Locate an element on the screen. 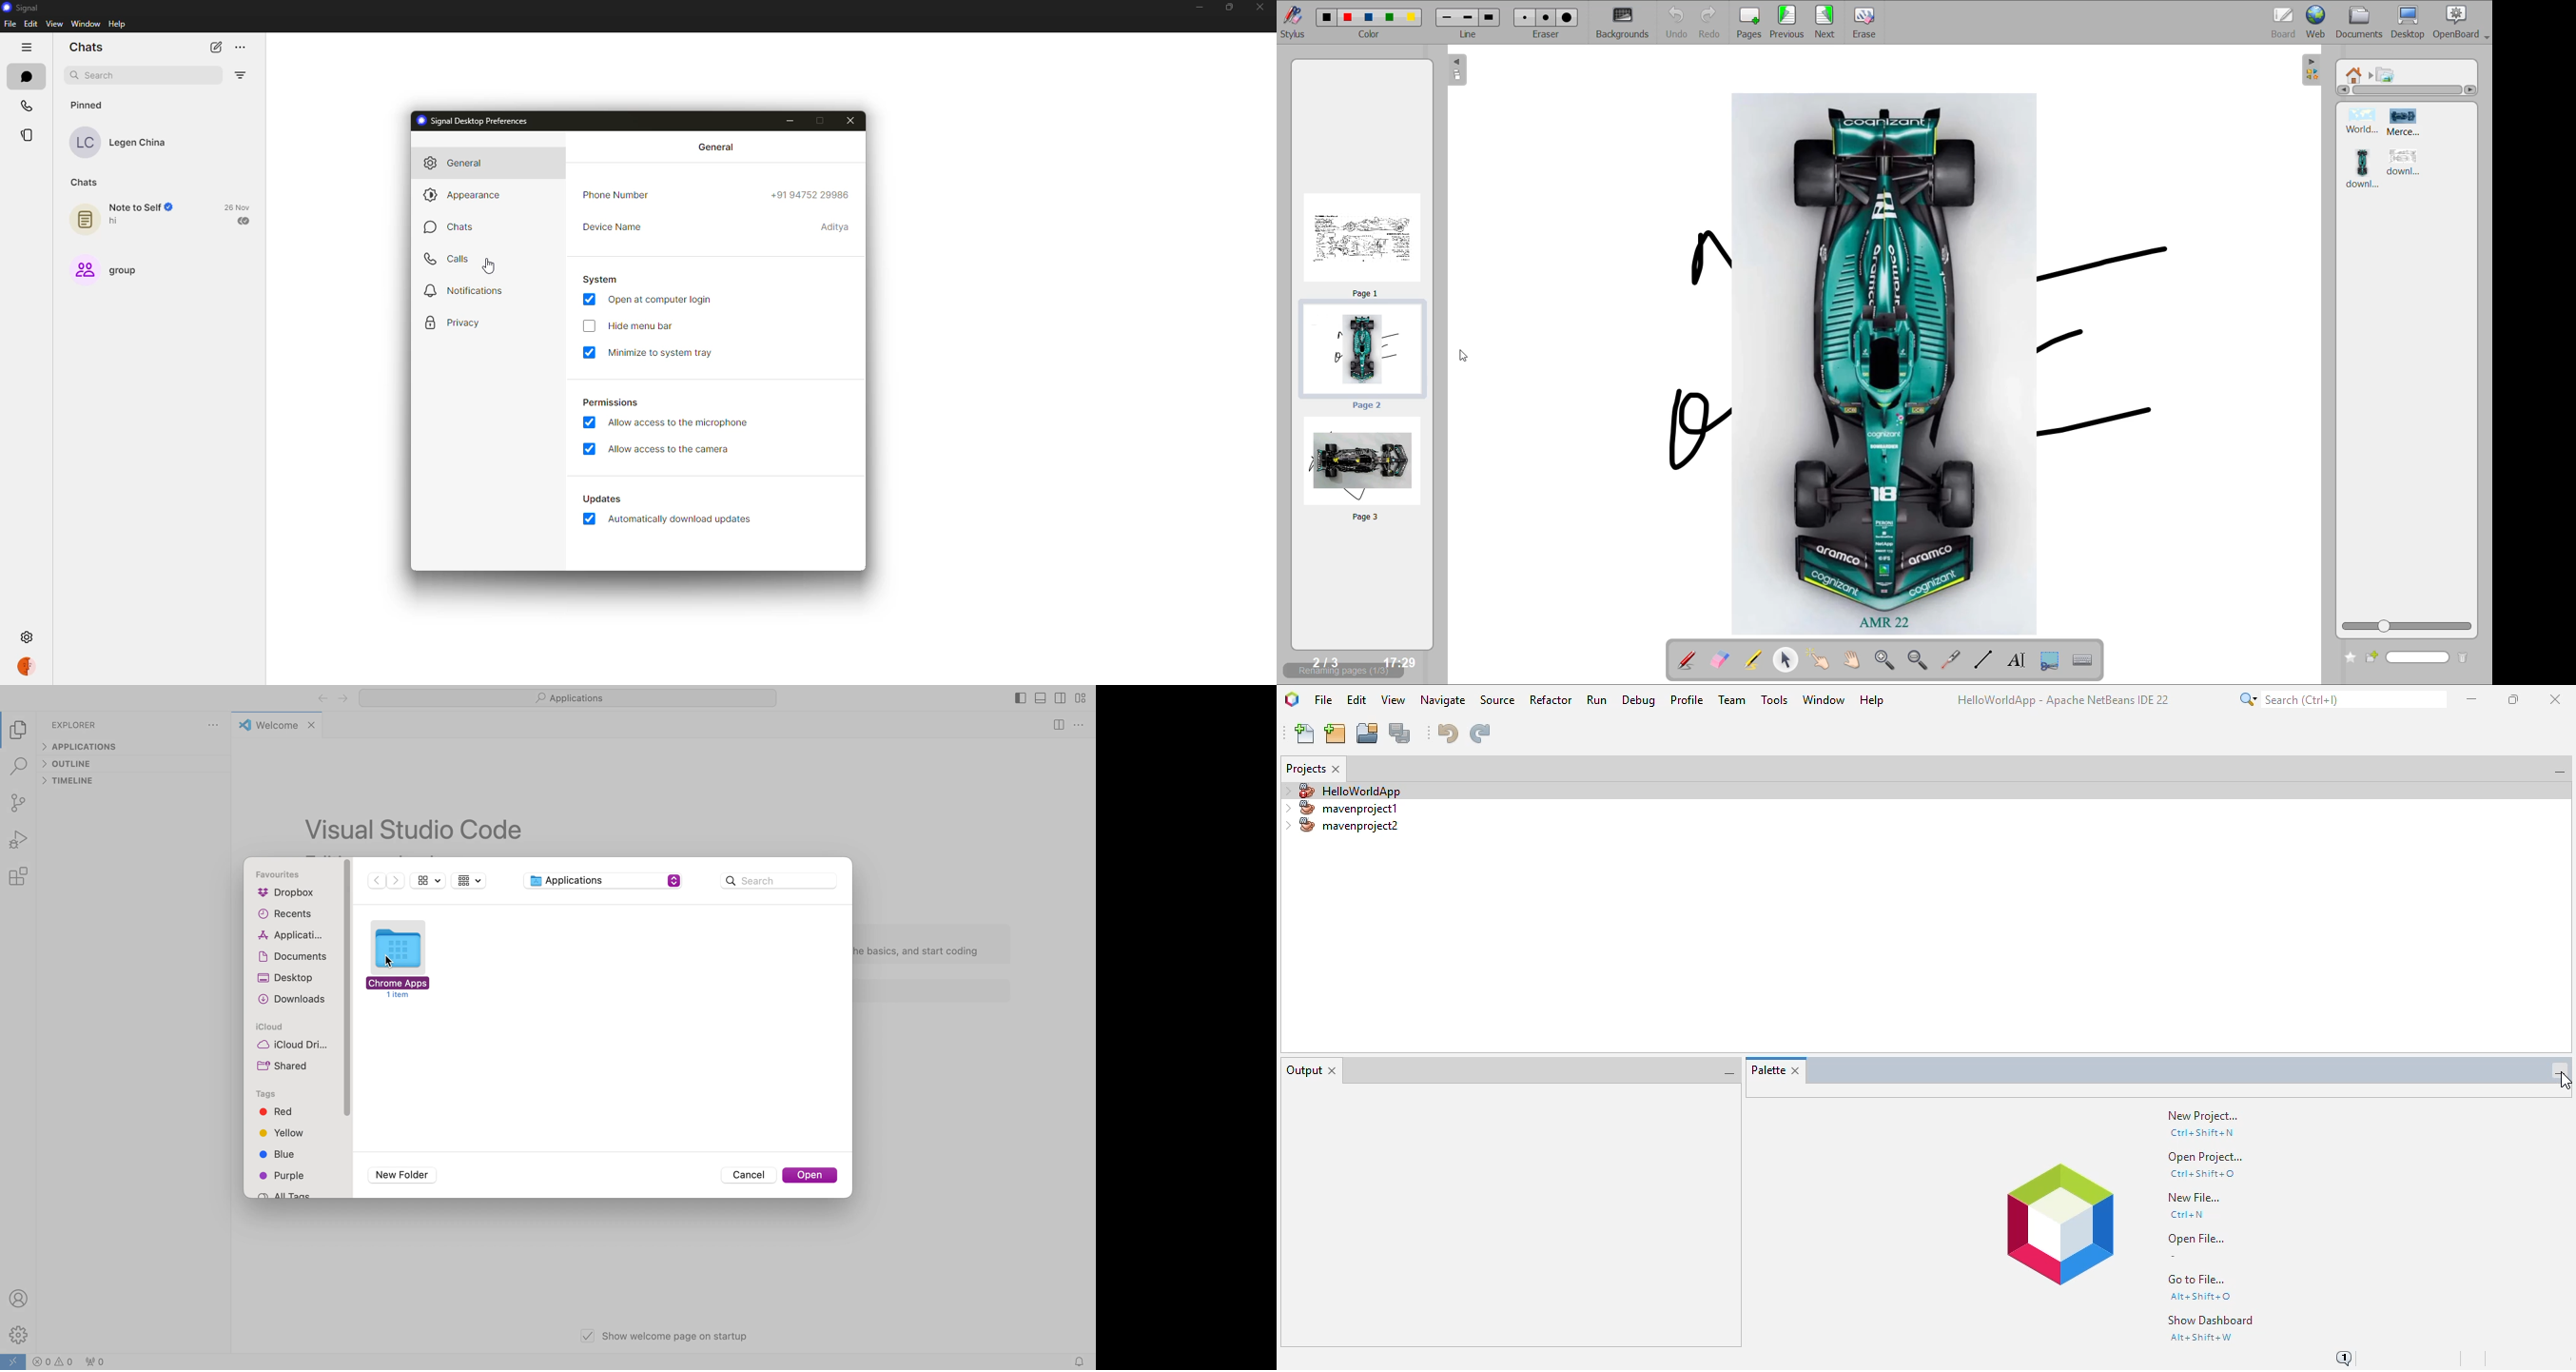 This screenshot has height=1372, width=2576. more is located at coordinates (241, 49).